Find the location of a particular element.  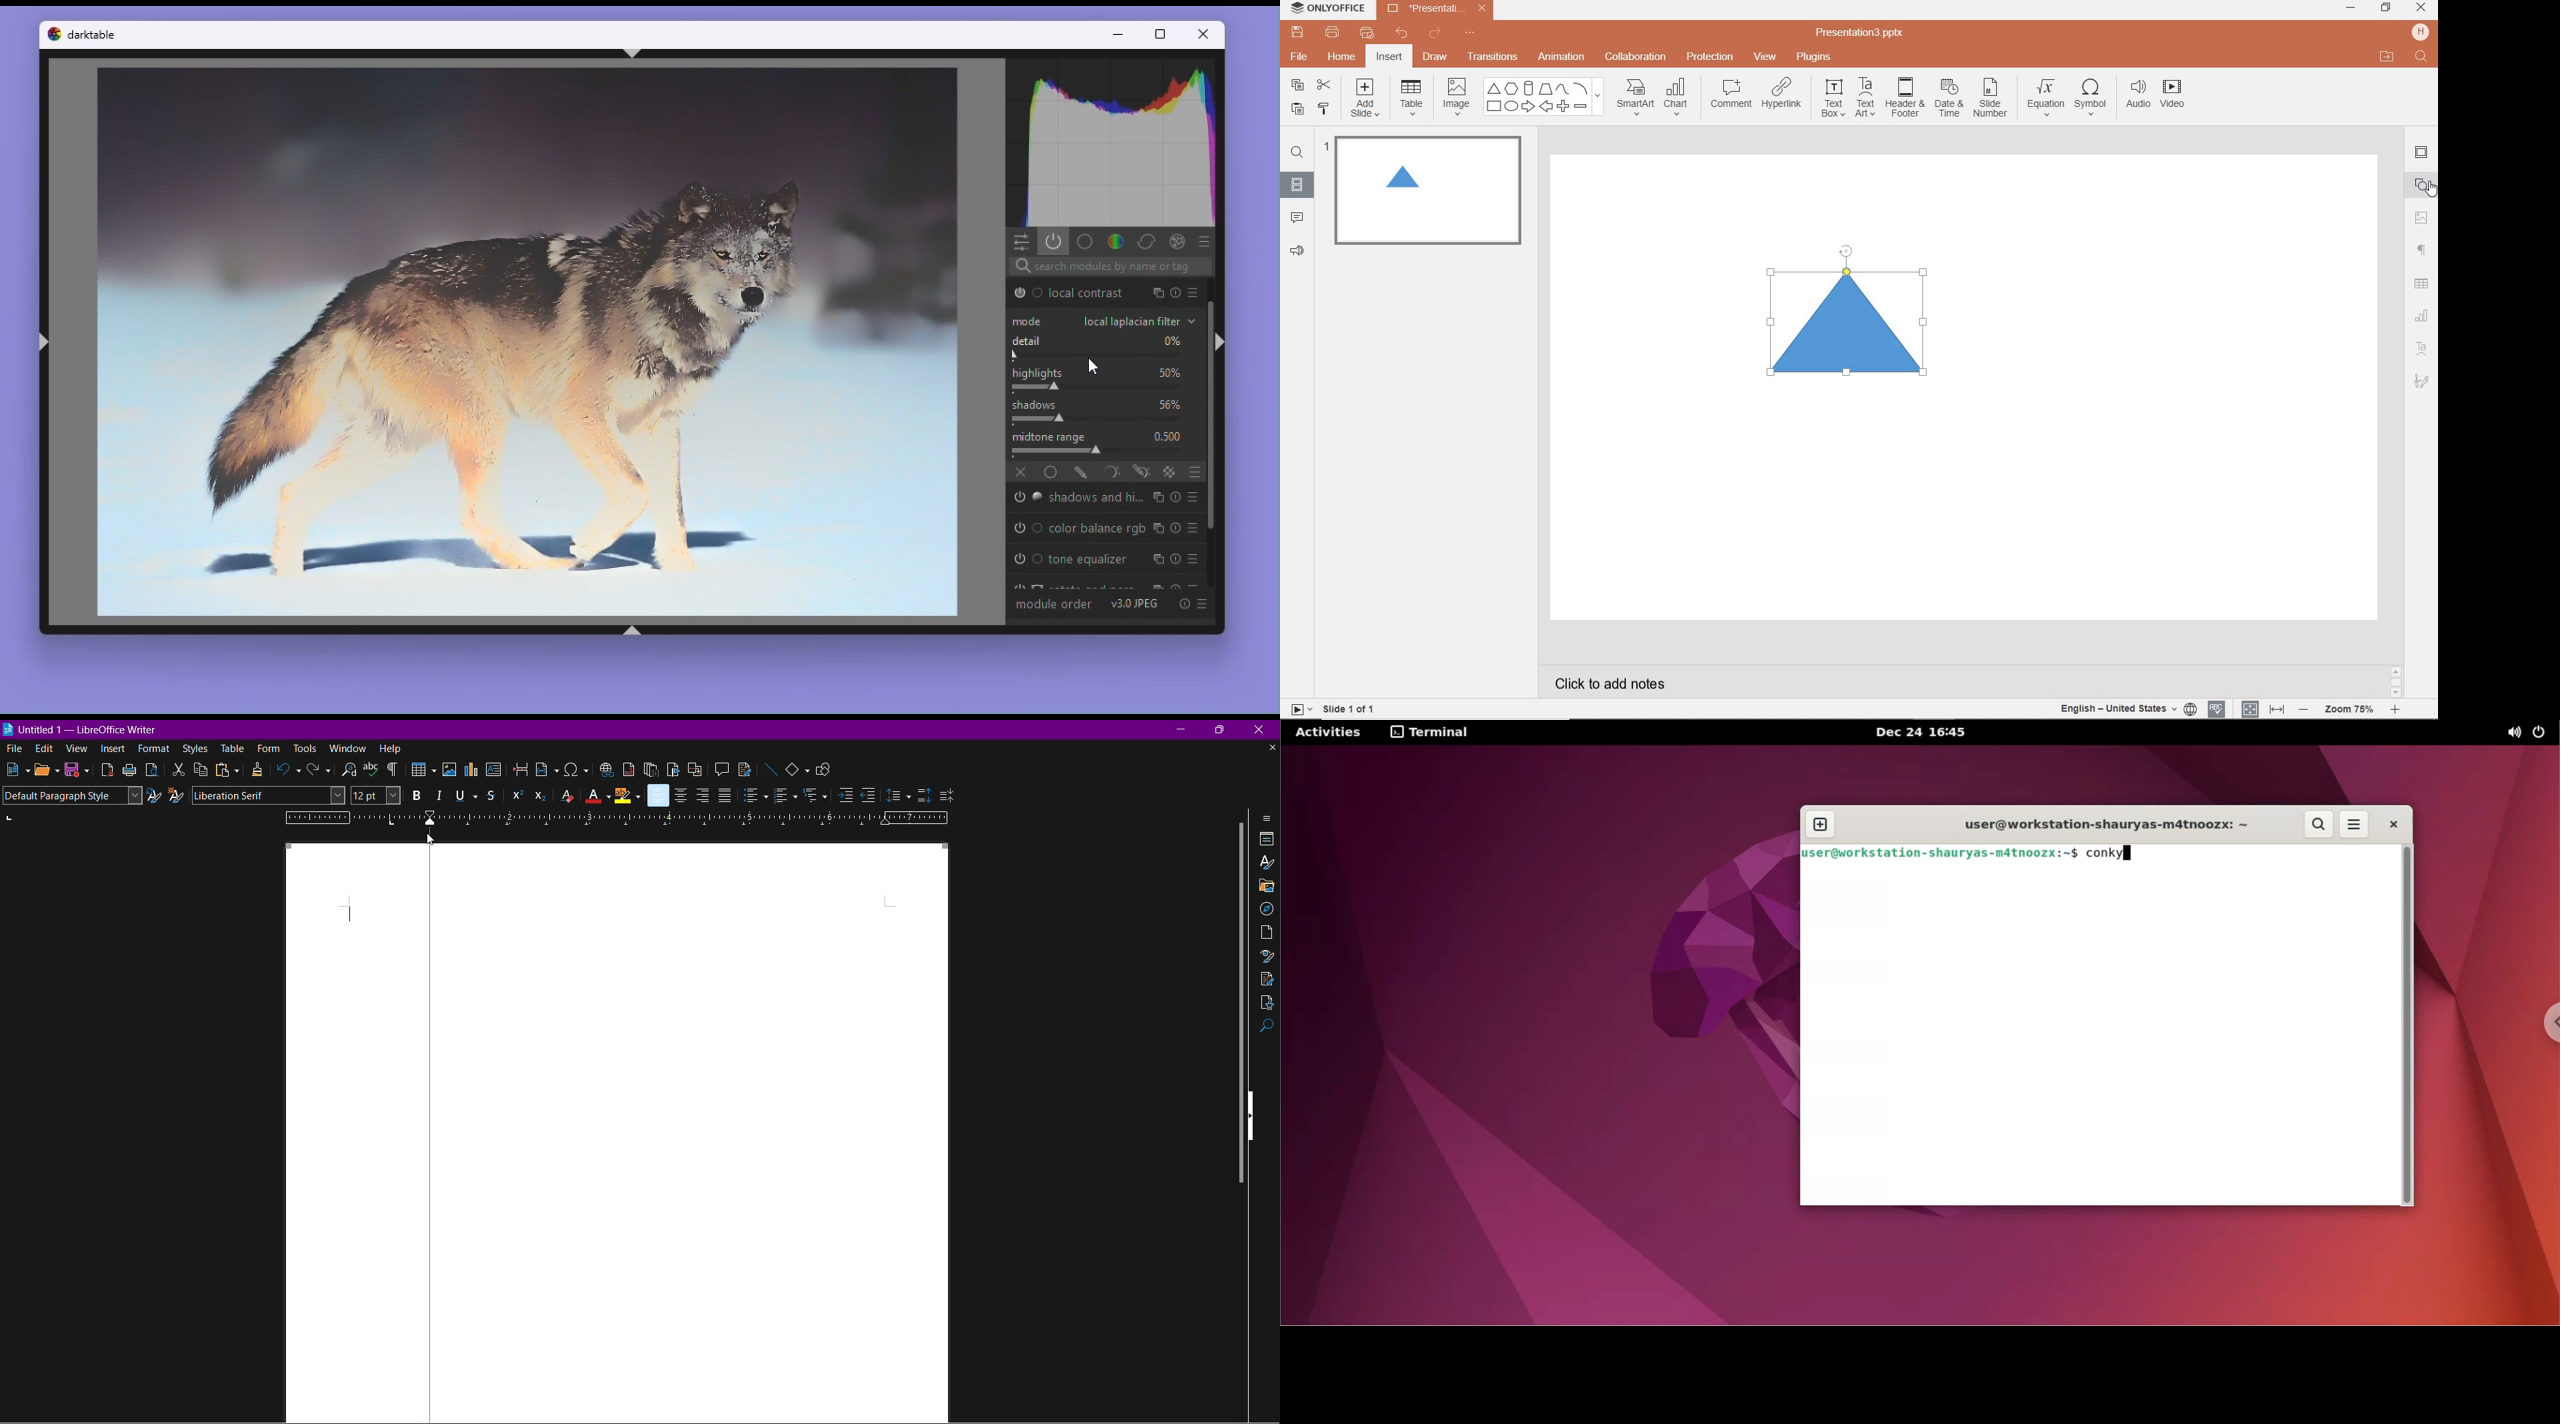

FIT TO SLIDE is located at coordinates (2250, 710).